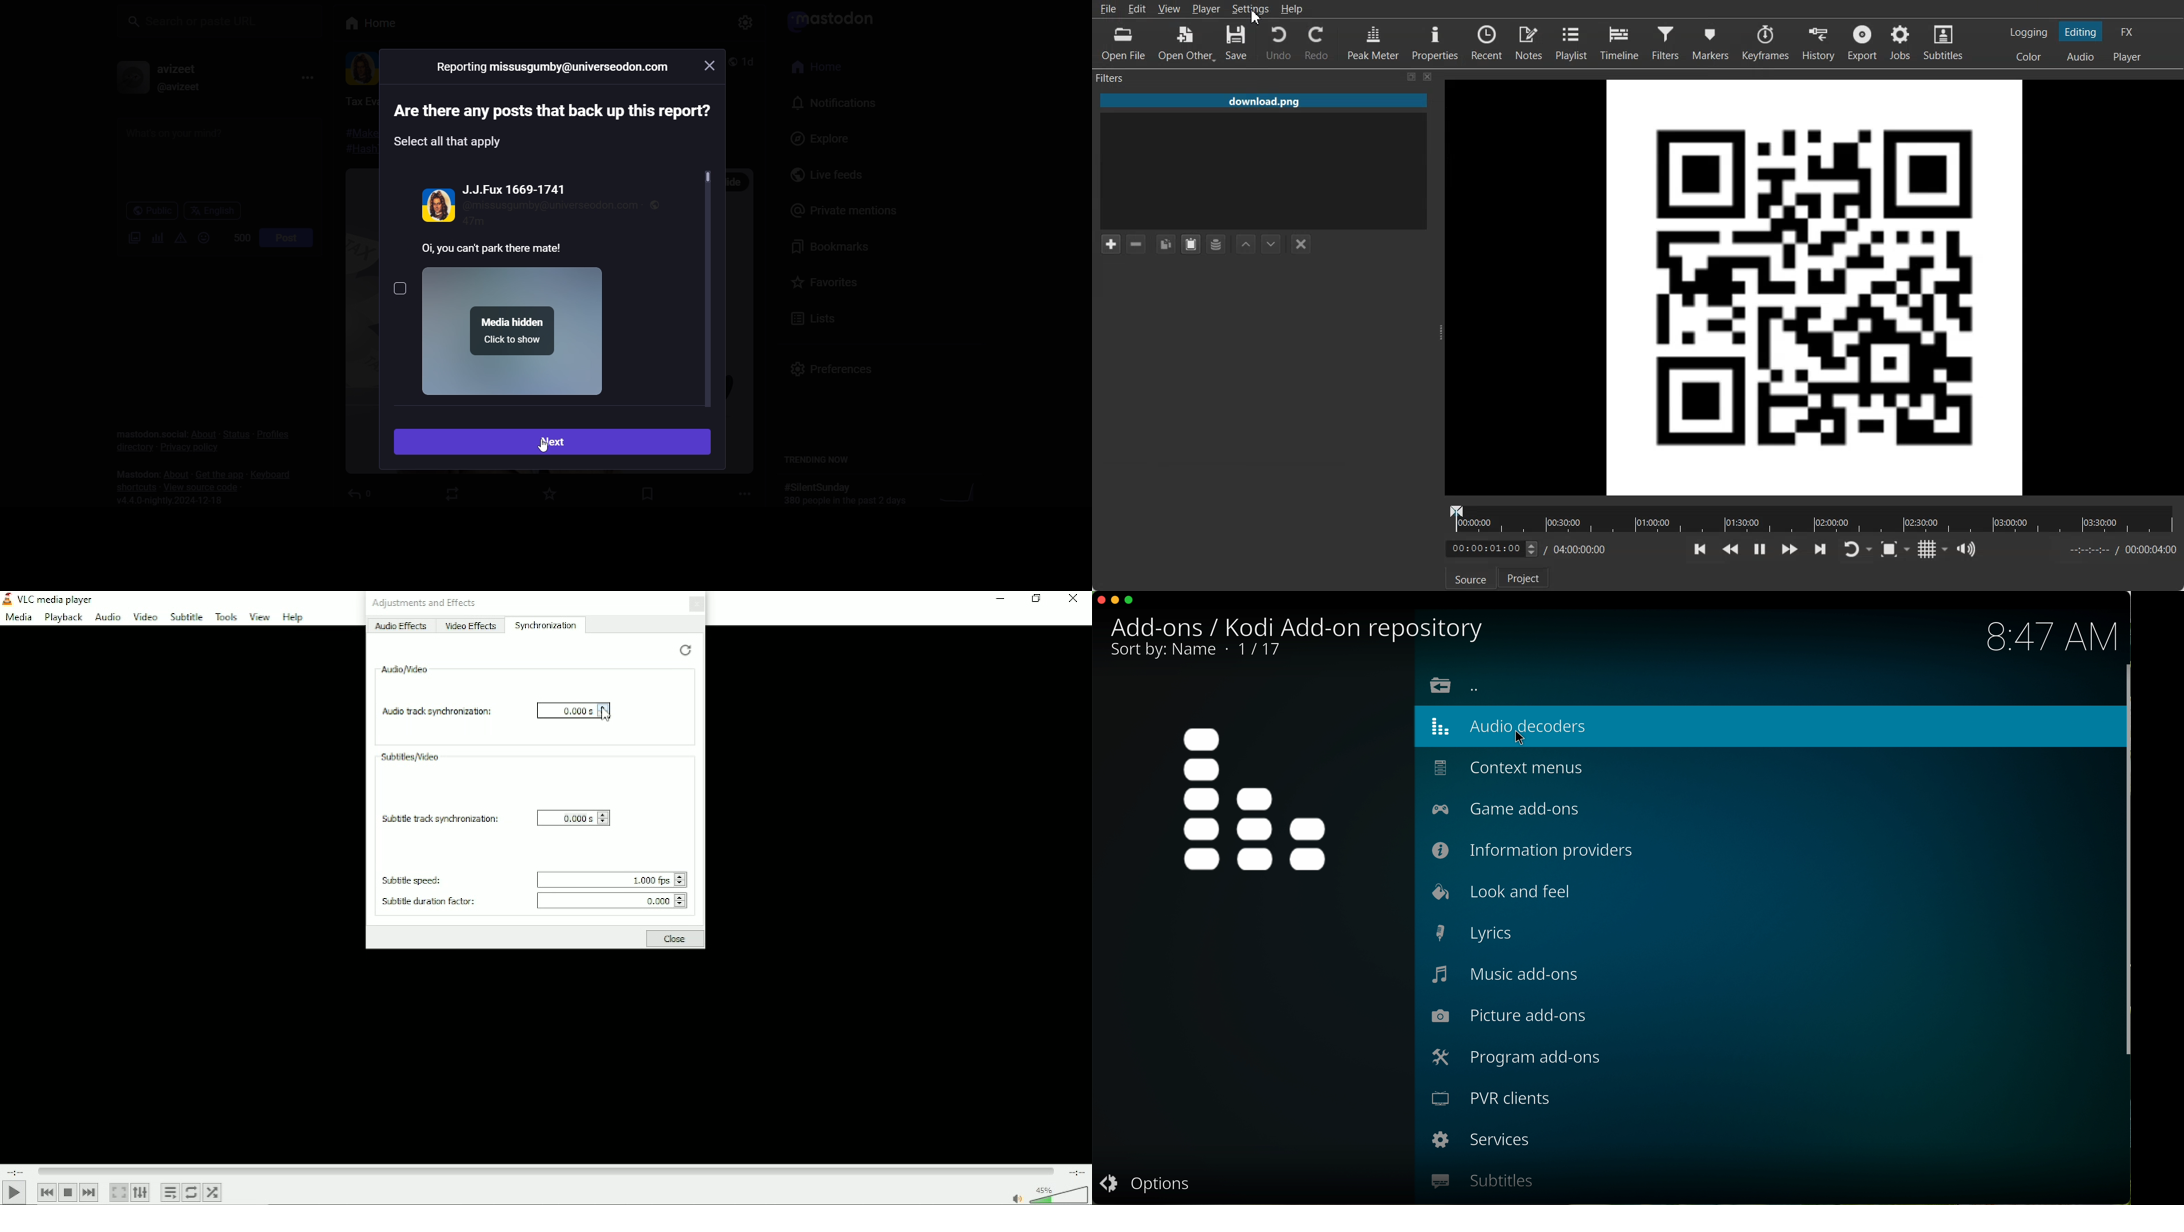 The height and width of the screenshot is (1232, 2184). I want to click on Help, so click(1291, 8).